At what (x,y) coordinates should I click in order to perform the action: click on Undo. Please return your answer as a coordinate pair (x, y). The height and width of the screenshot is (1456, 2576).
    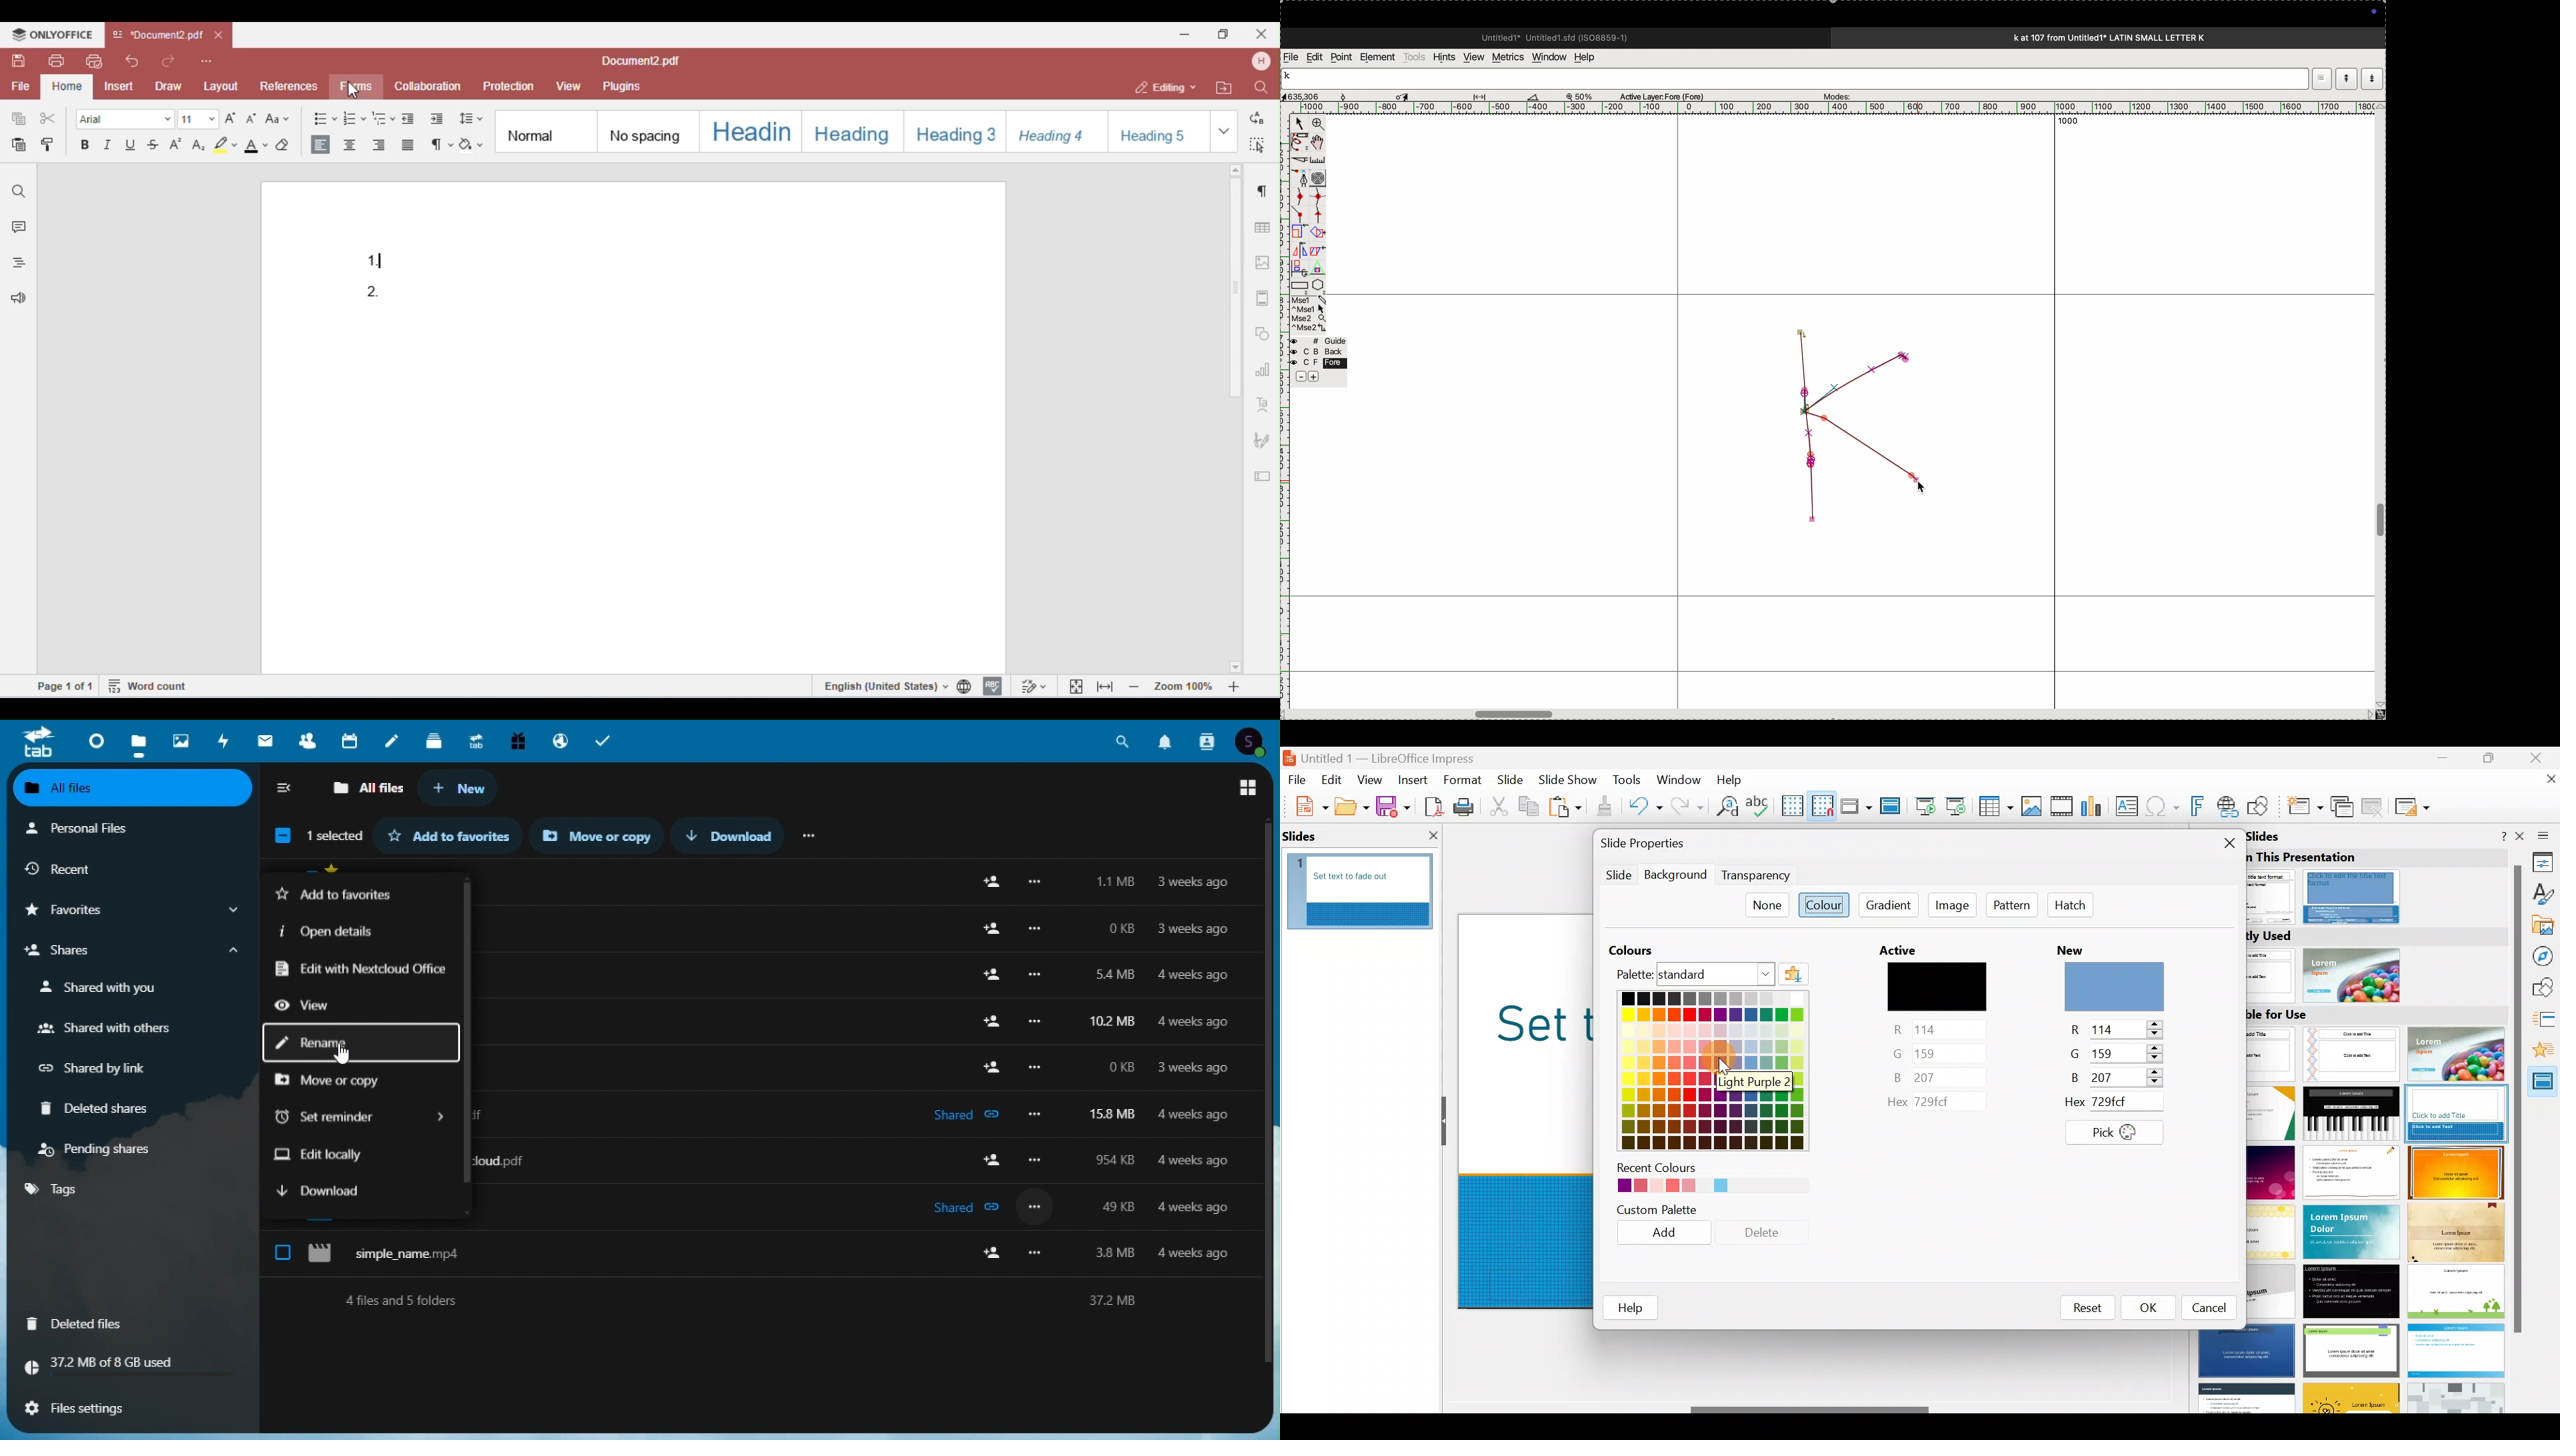
    Looking at the image, I should click on (1645, 809).